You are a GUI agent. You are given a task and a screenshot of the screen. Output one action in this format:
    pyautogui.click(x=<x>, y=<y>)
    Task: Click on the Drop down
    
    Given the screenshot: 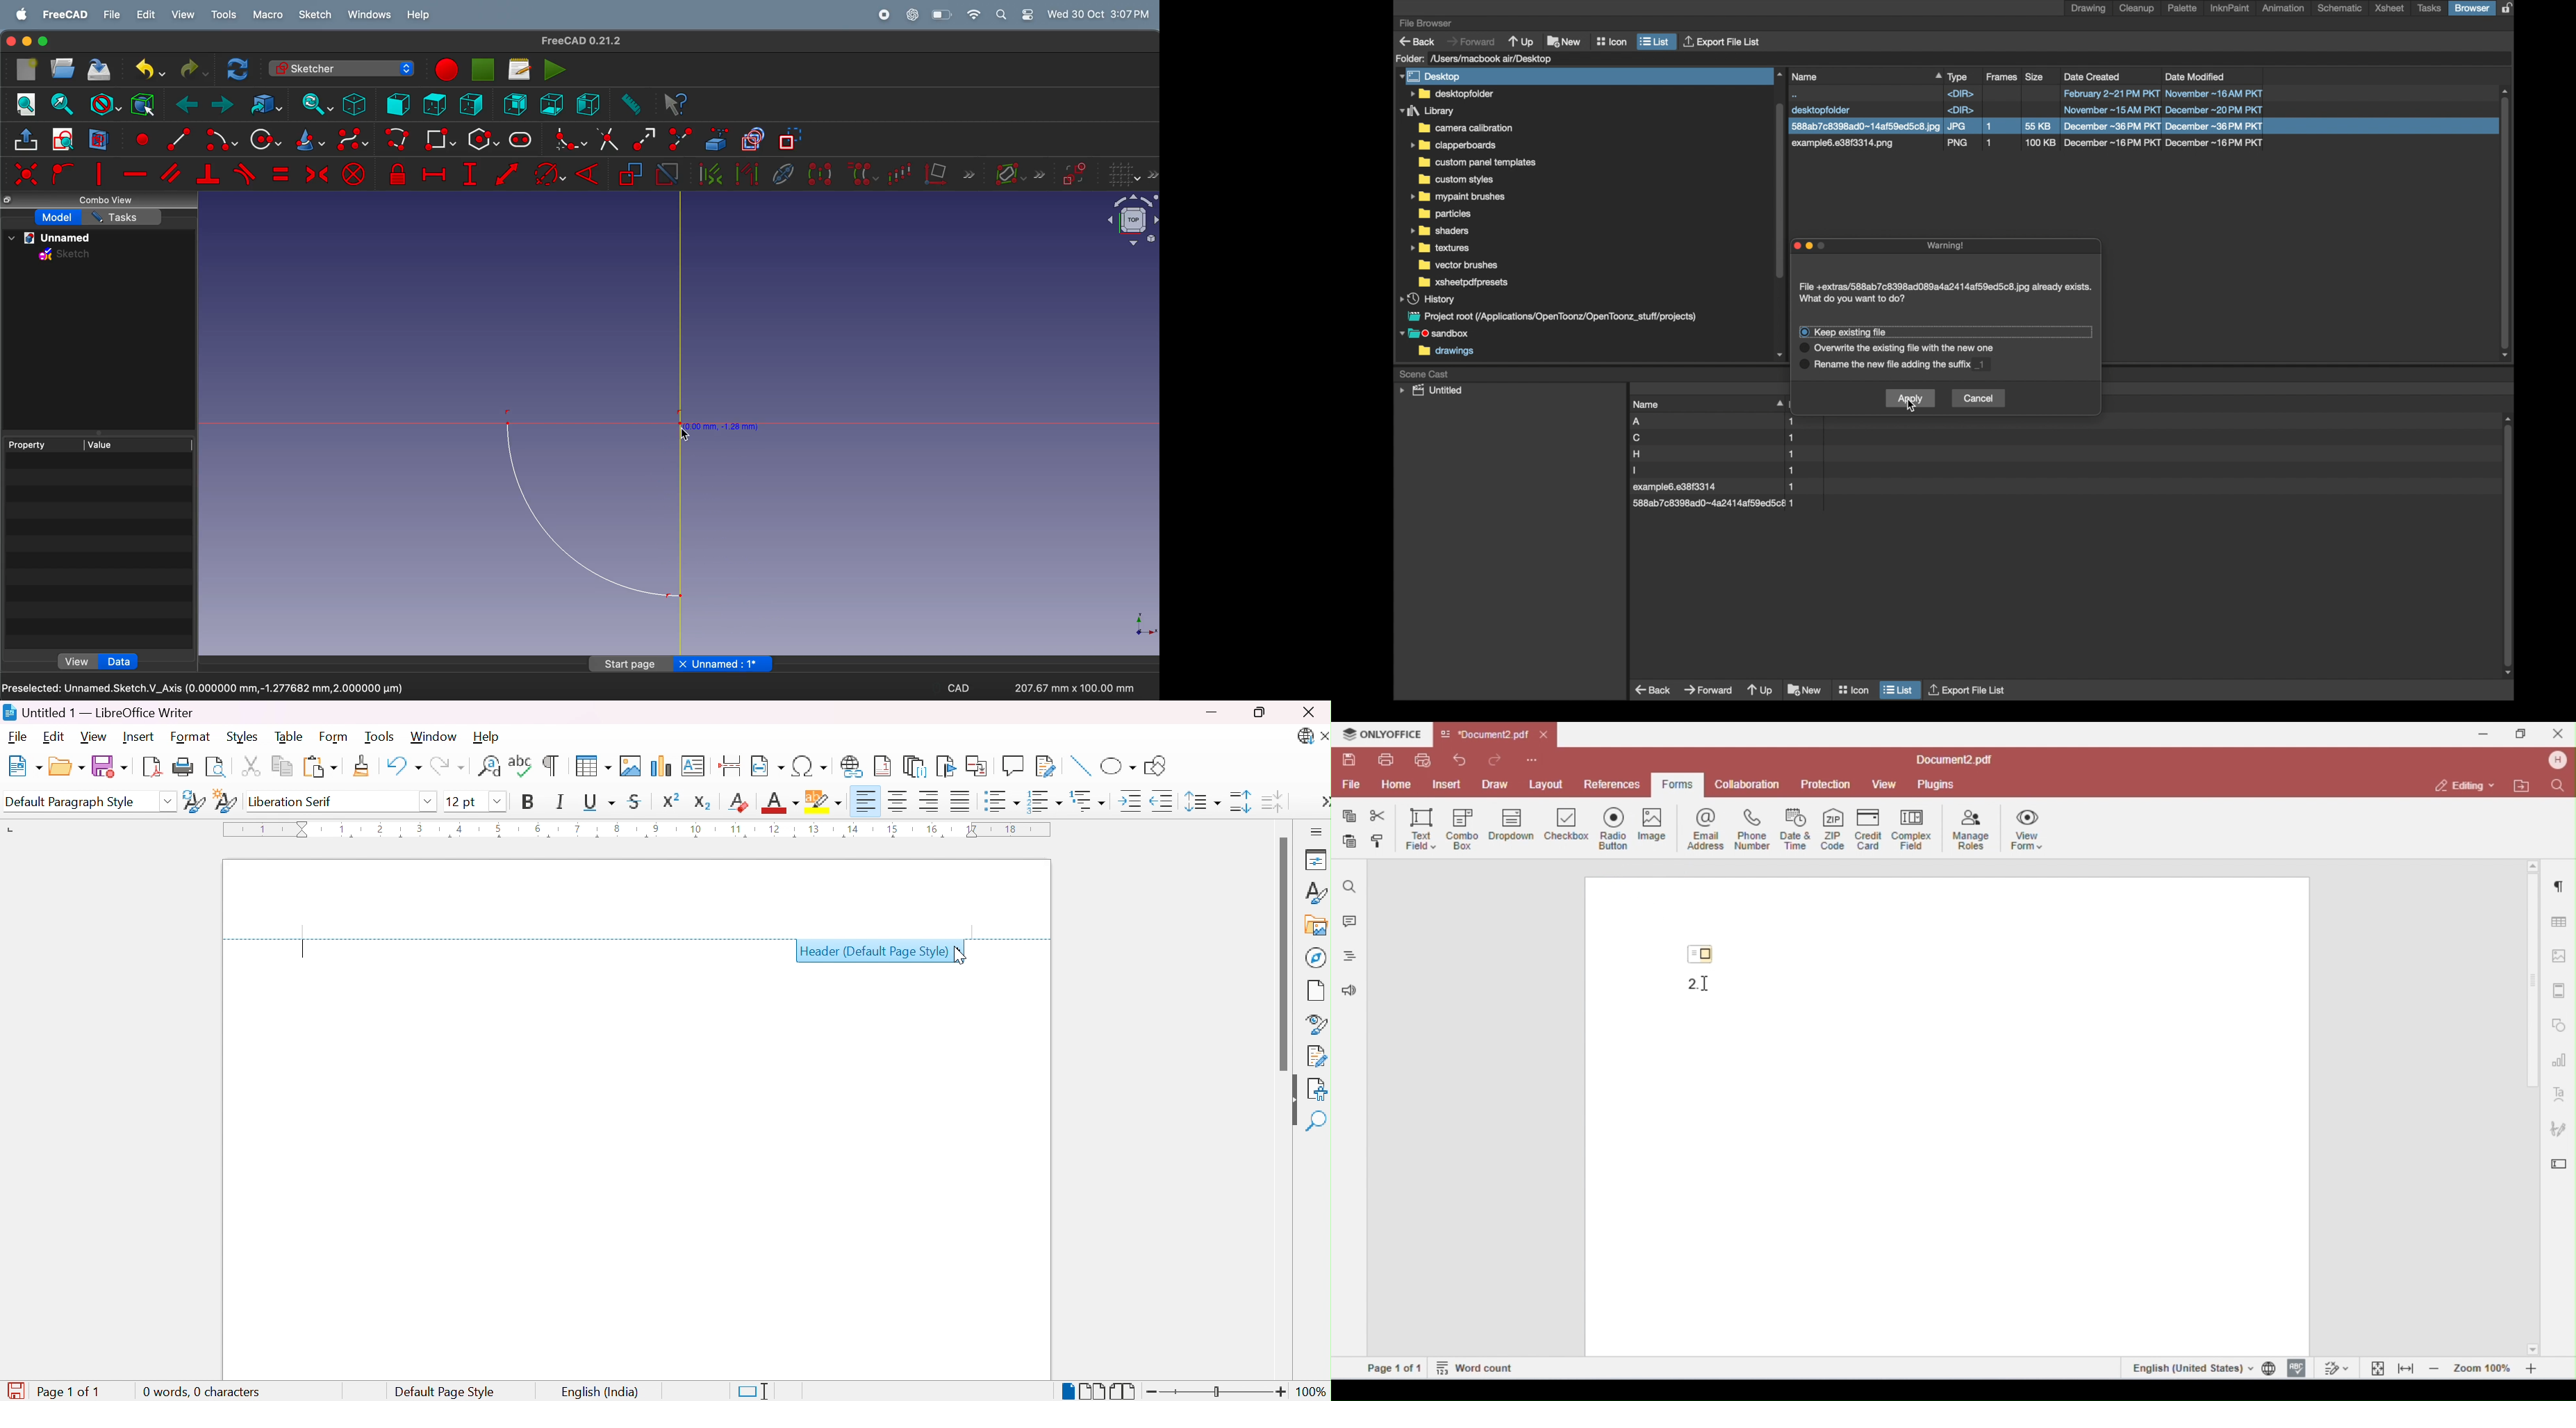 What is the action you would take?
    pyautogui.click(x=167, y=803)
    